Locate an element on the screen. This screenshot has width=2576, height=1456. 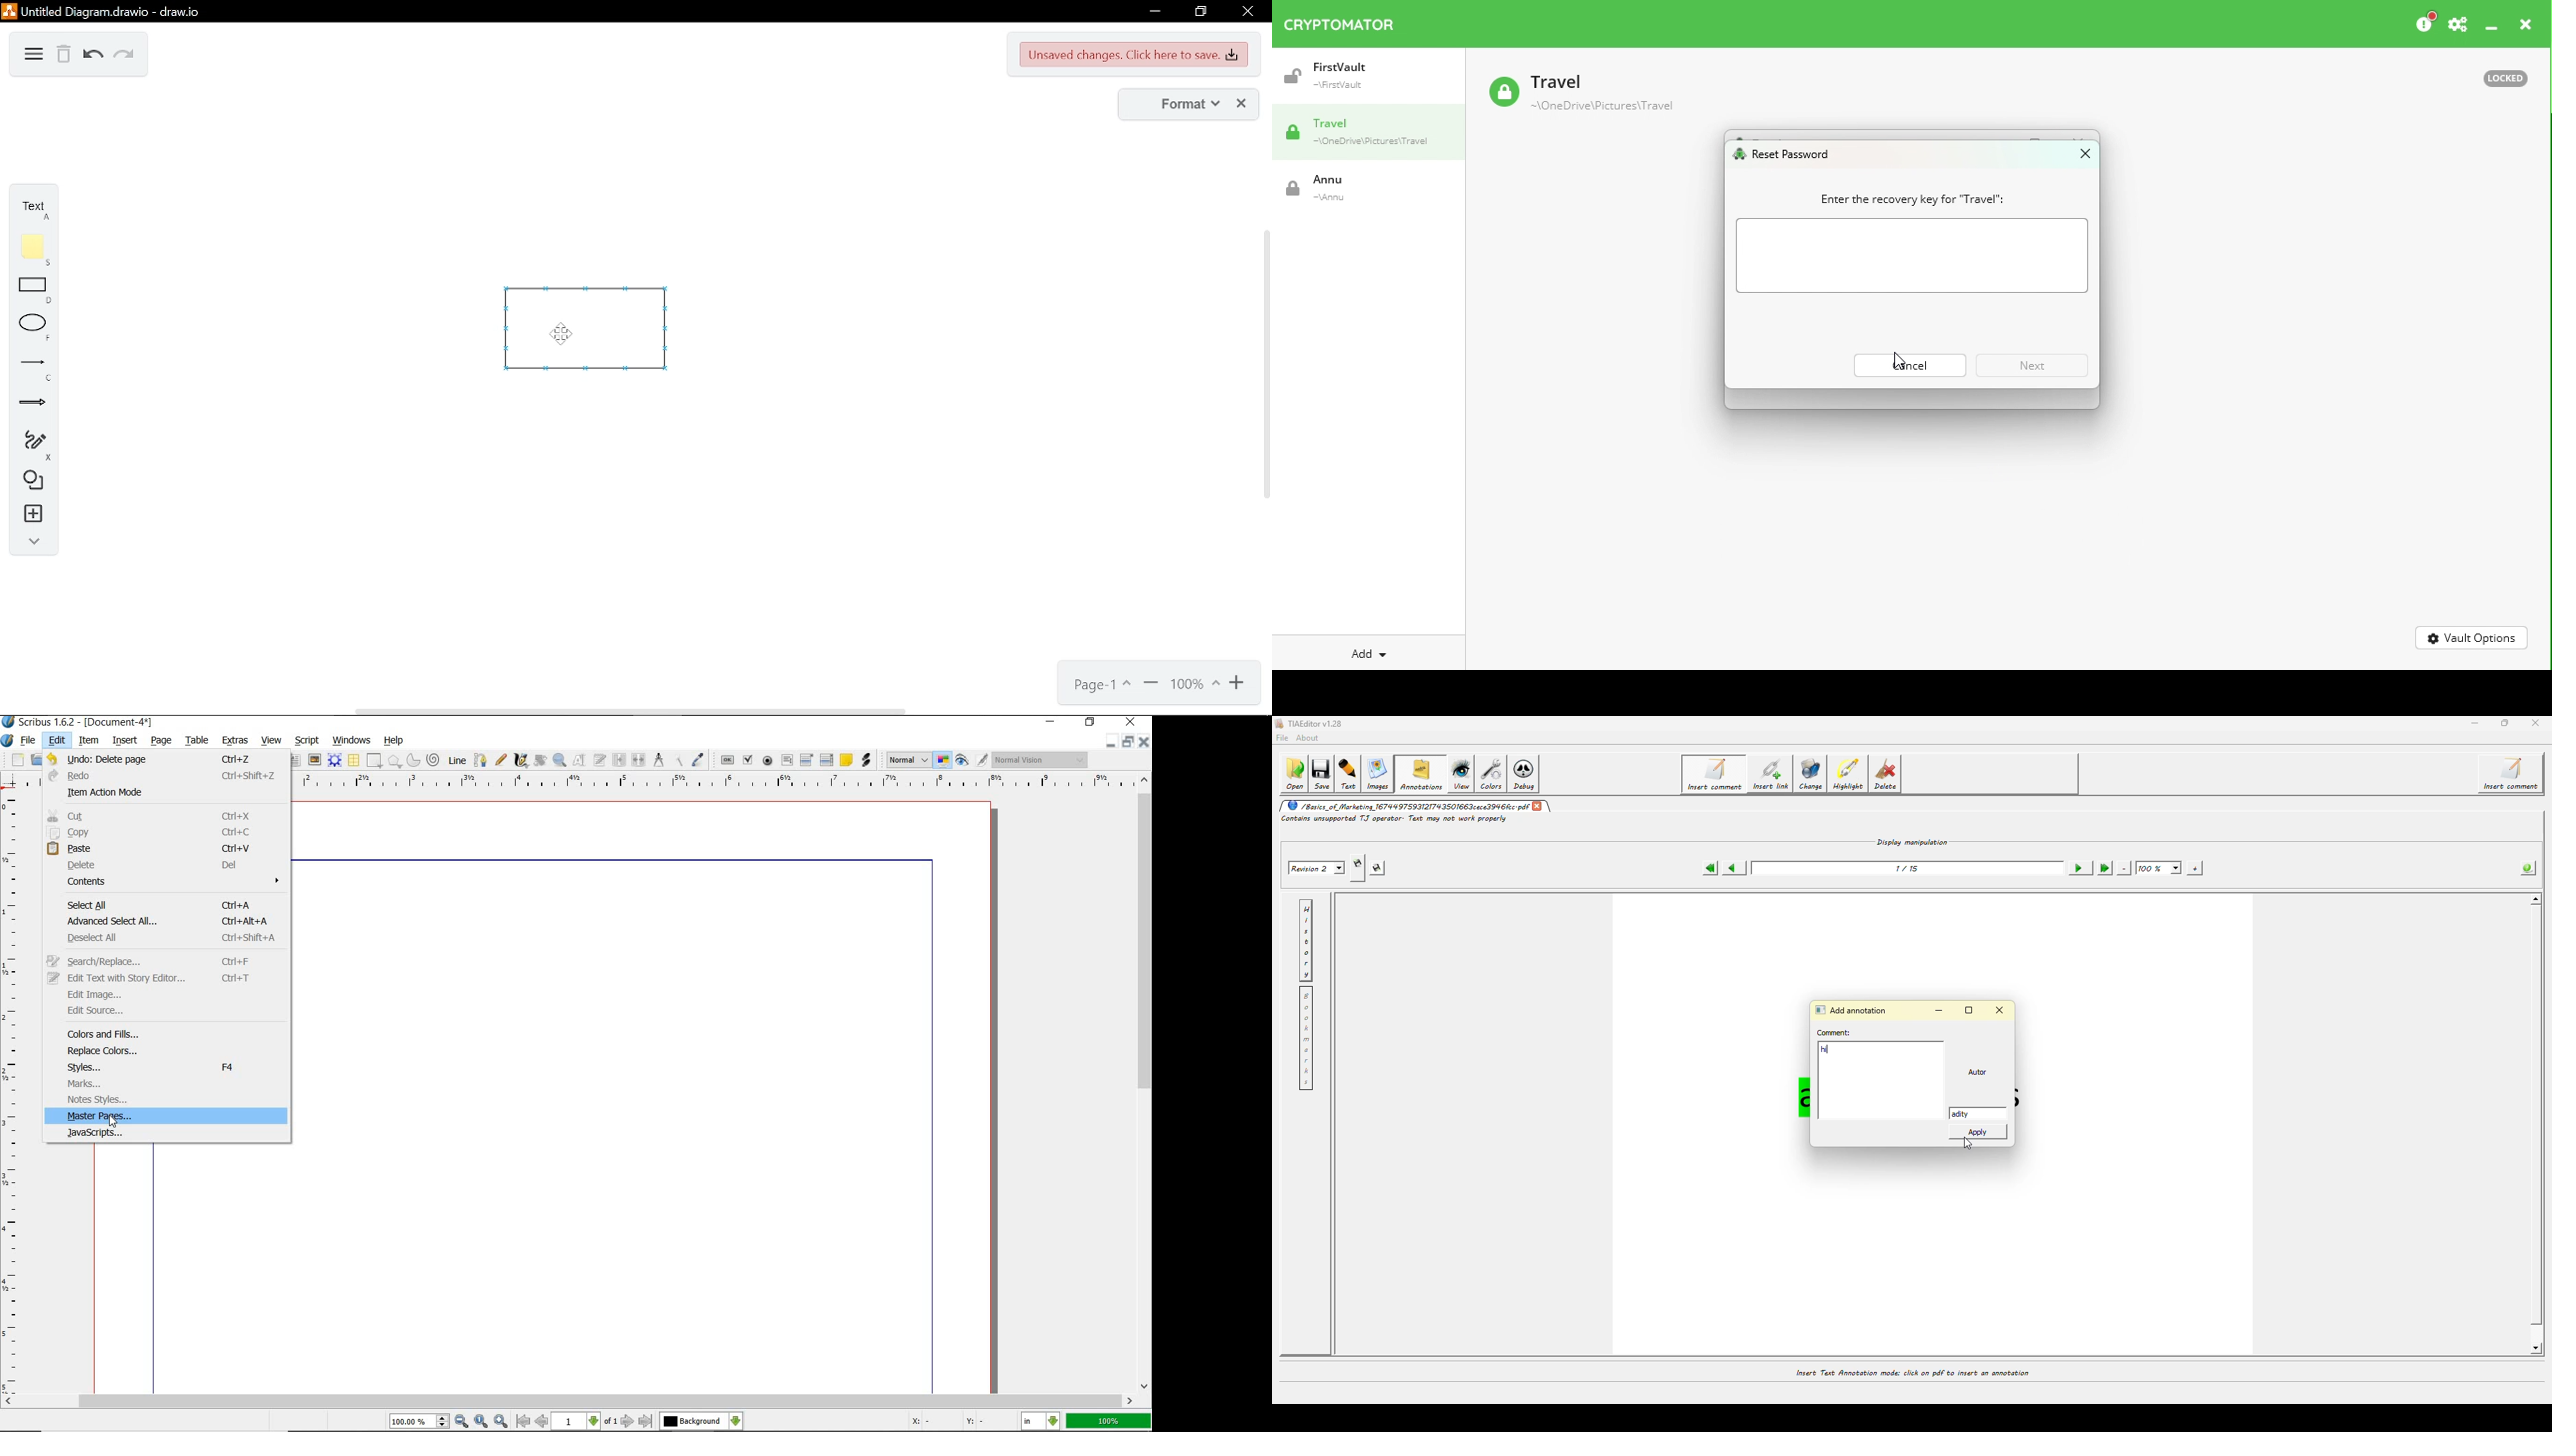
cut is located at coordinates (169, 815).